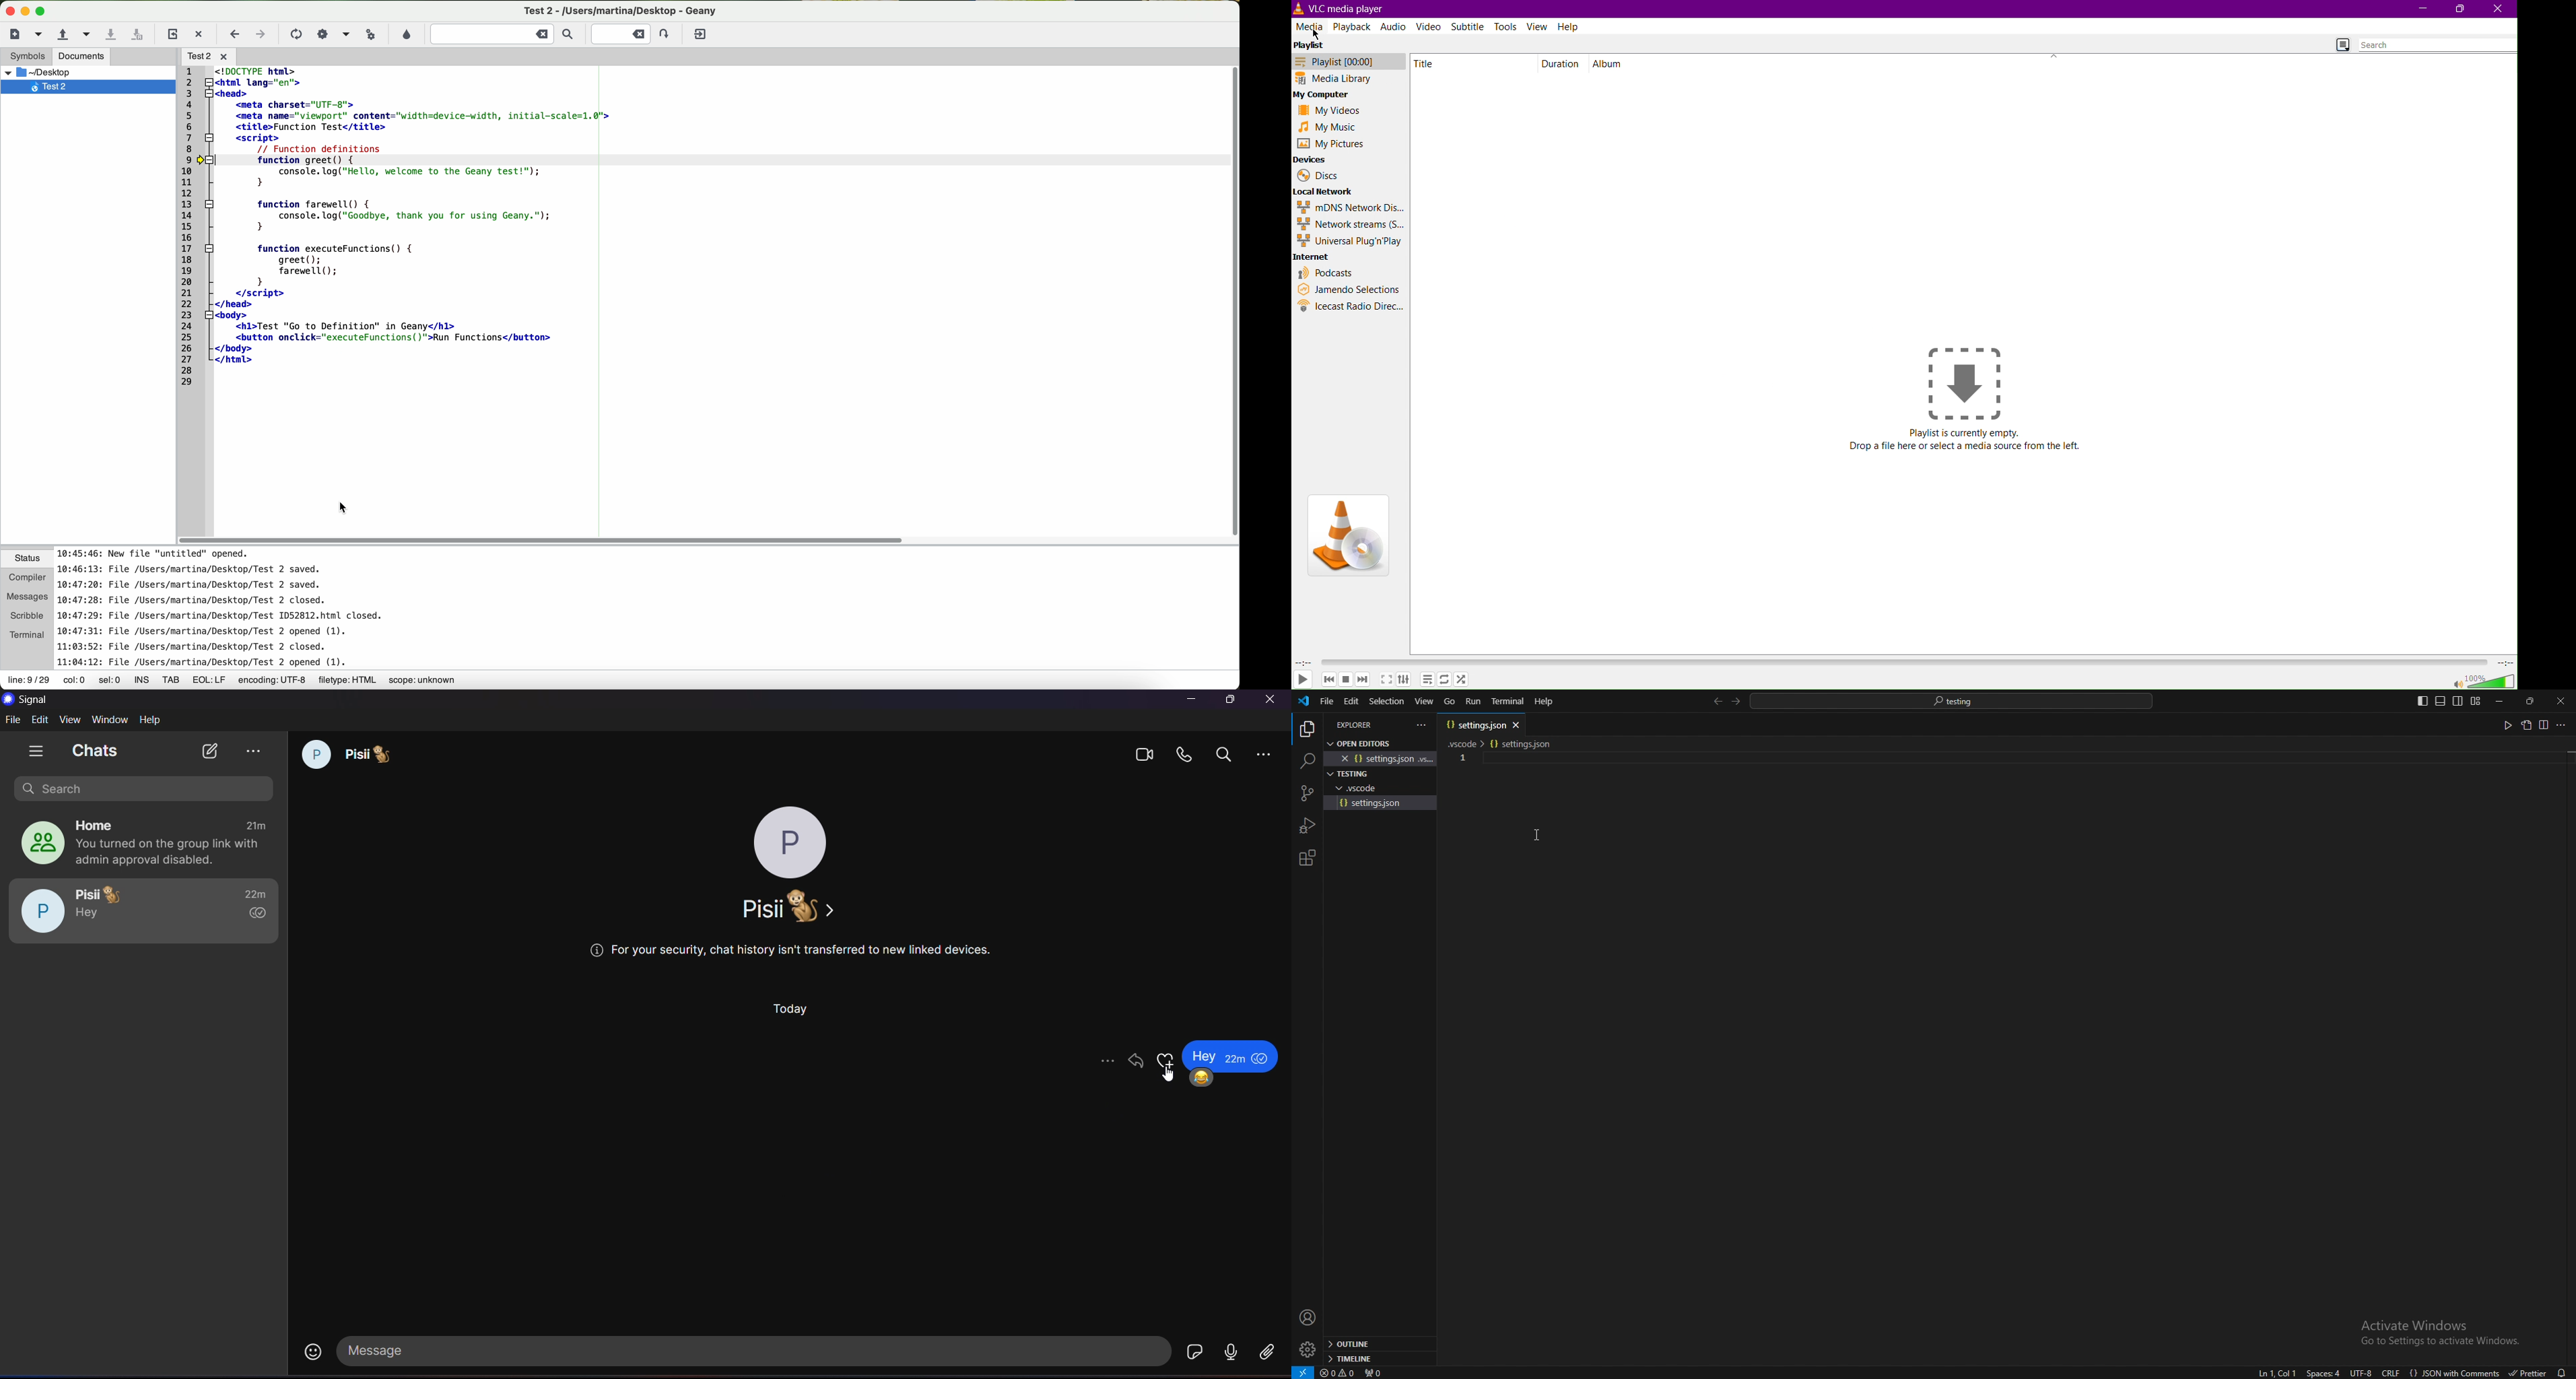  I want to click on more, so click(1106, 1060).